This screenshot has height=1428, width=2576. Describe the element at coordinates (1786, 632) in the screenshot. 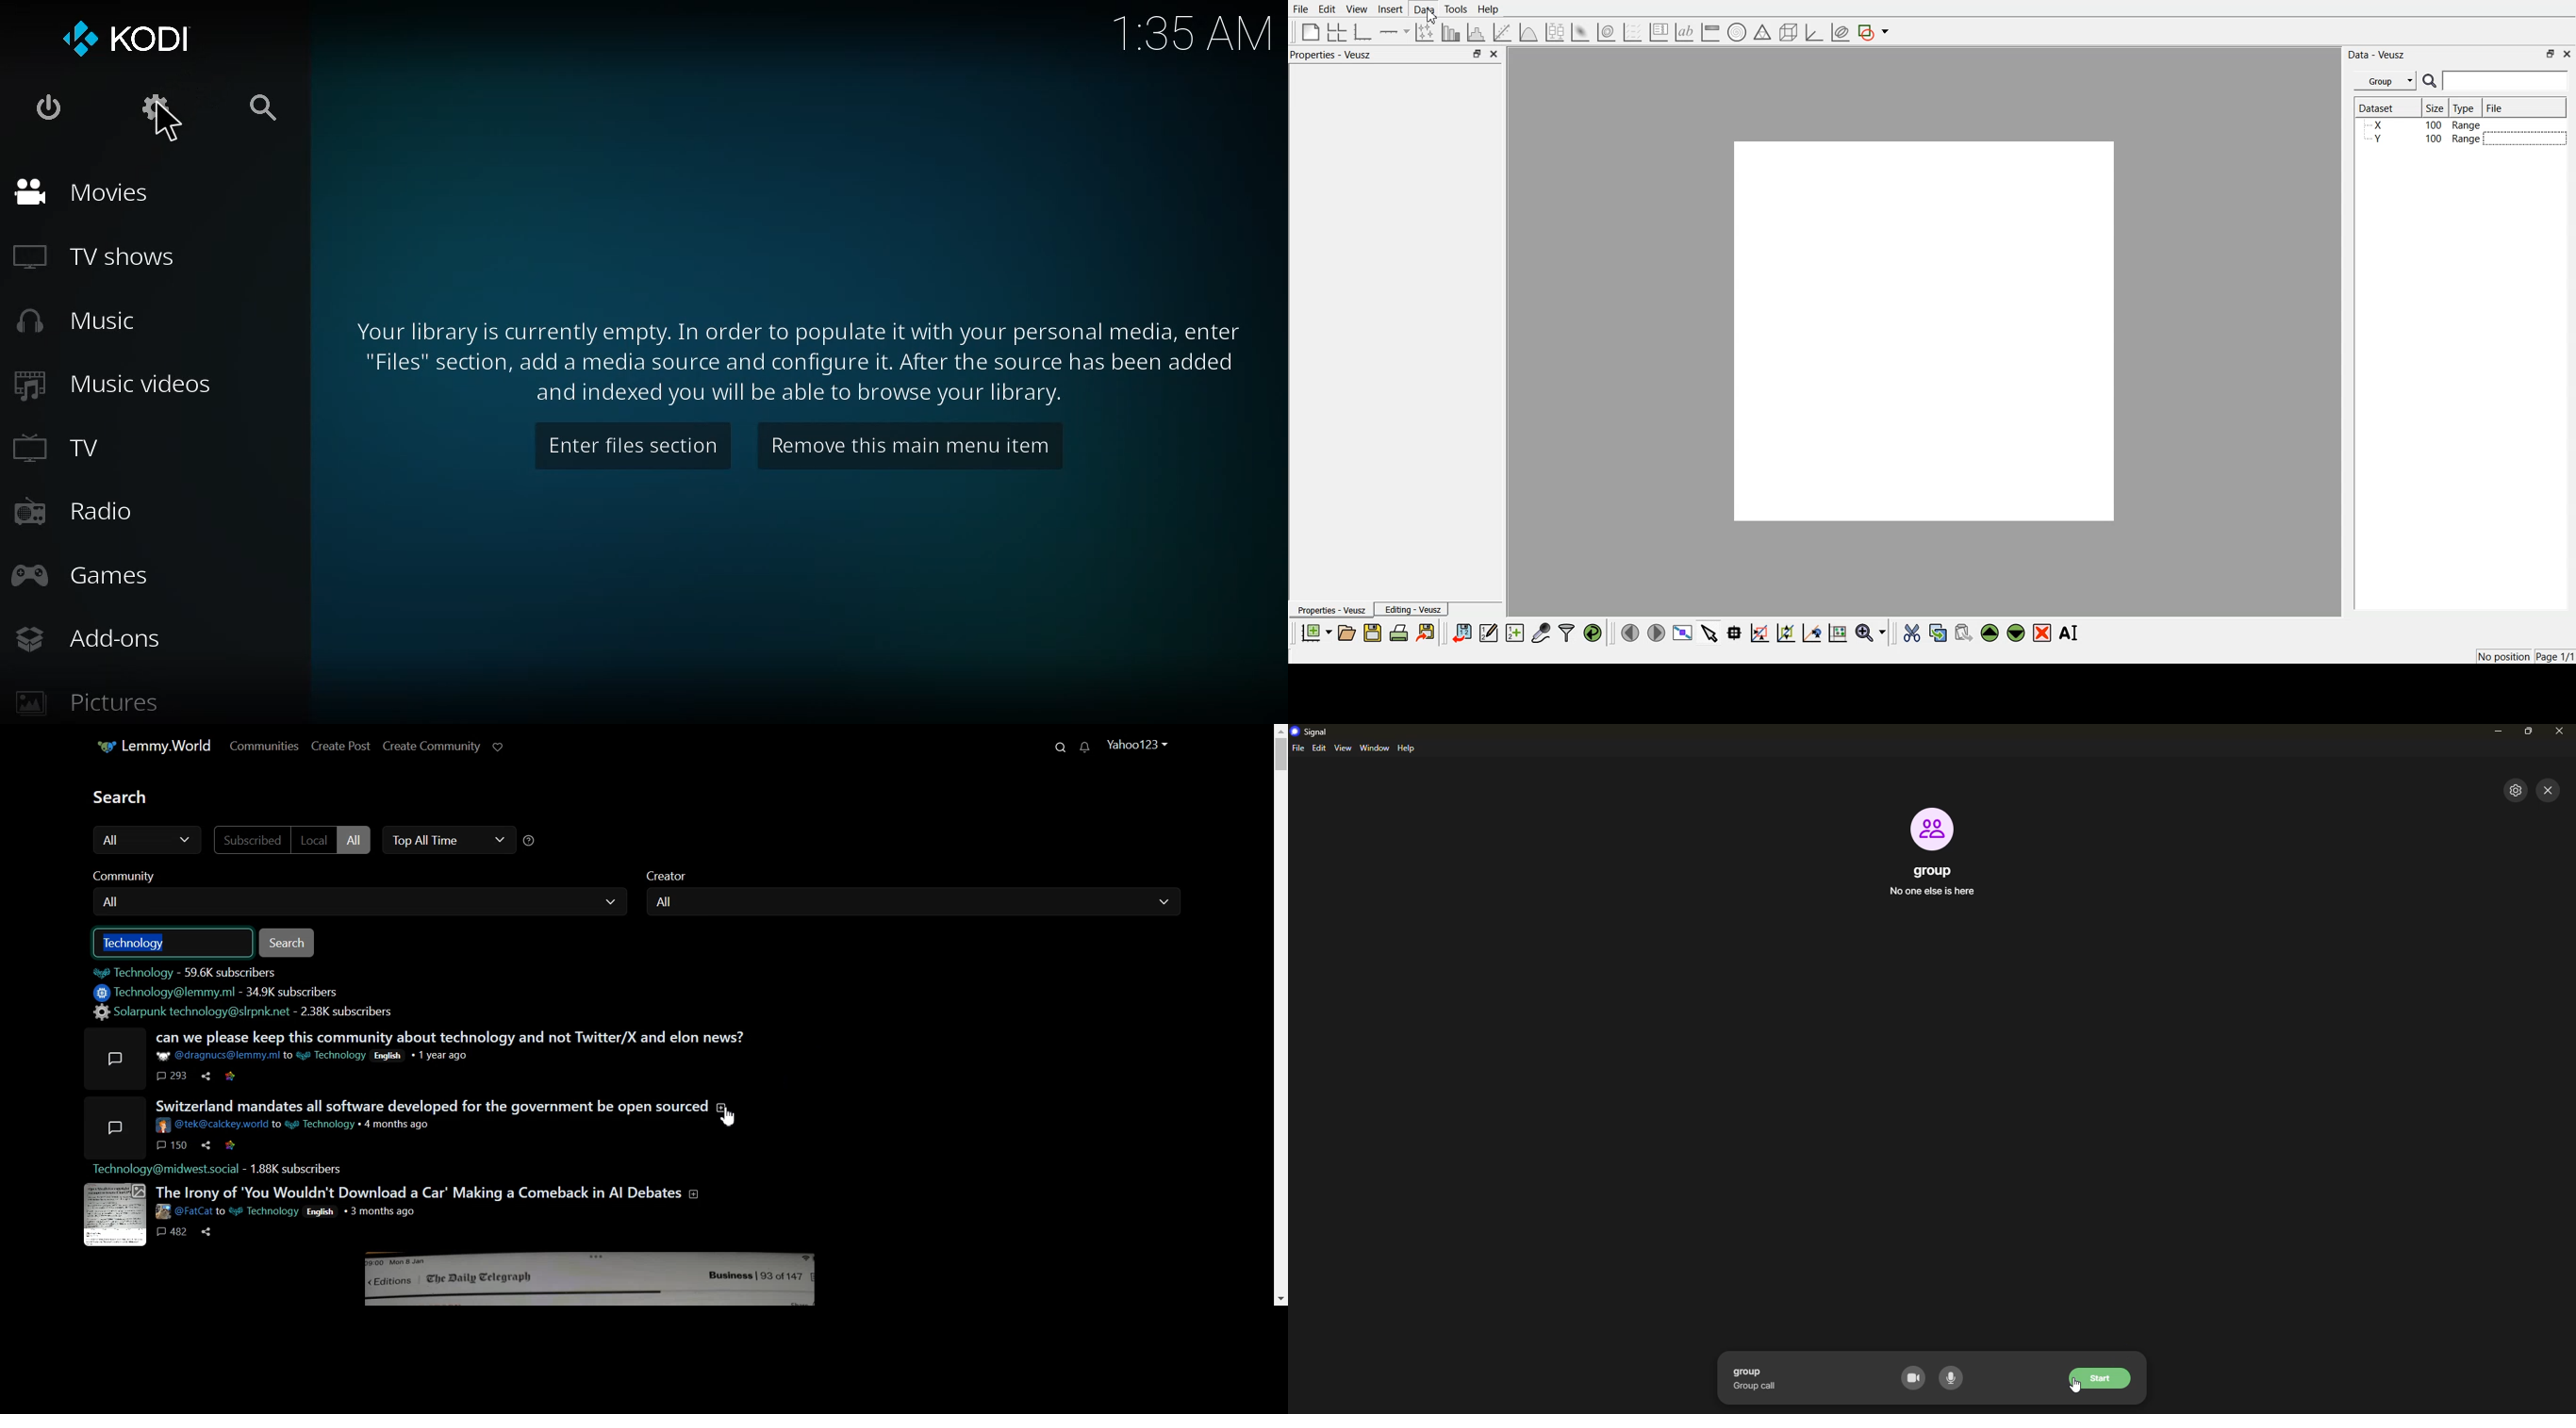

I see `Zoom out of the graph axes` at that location.